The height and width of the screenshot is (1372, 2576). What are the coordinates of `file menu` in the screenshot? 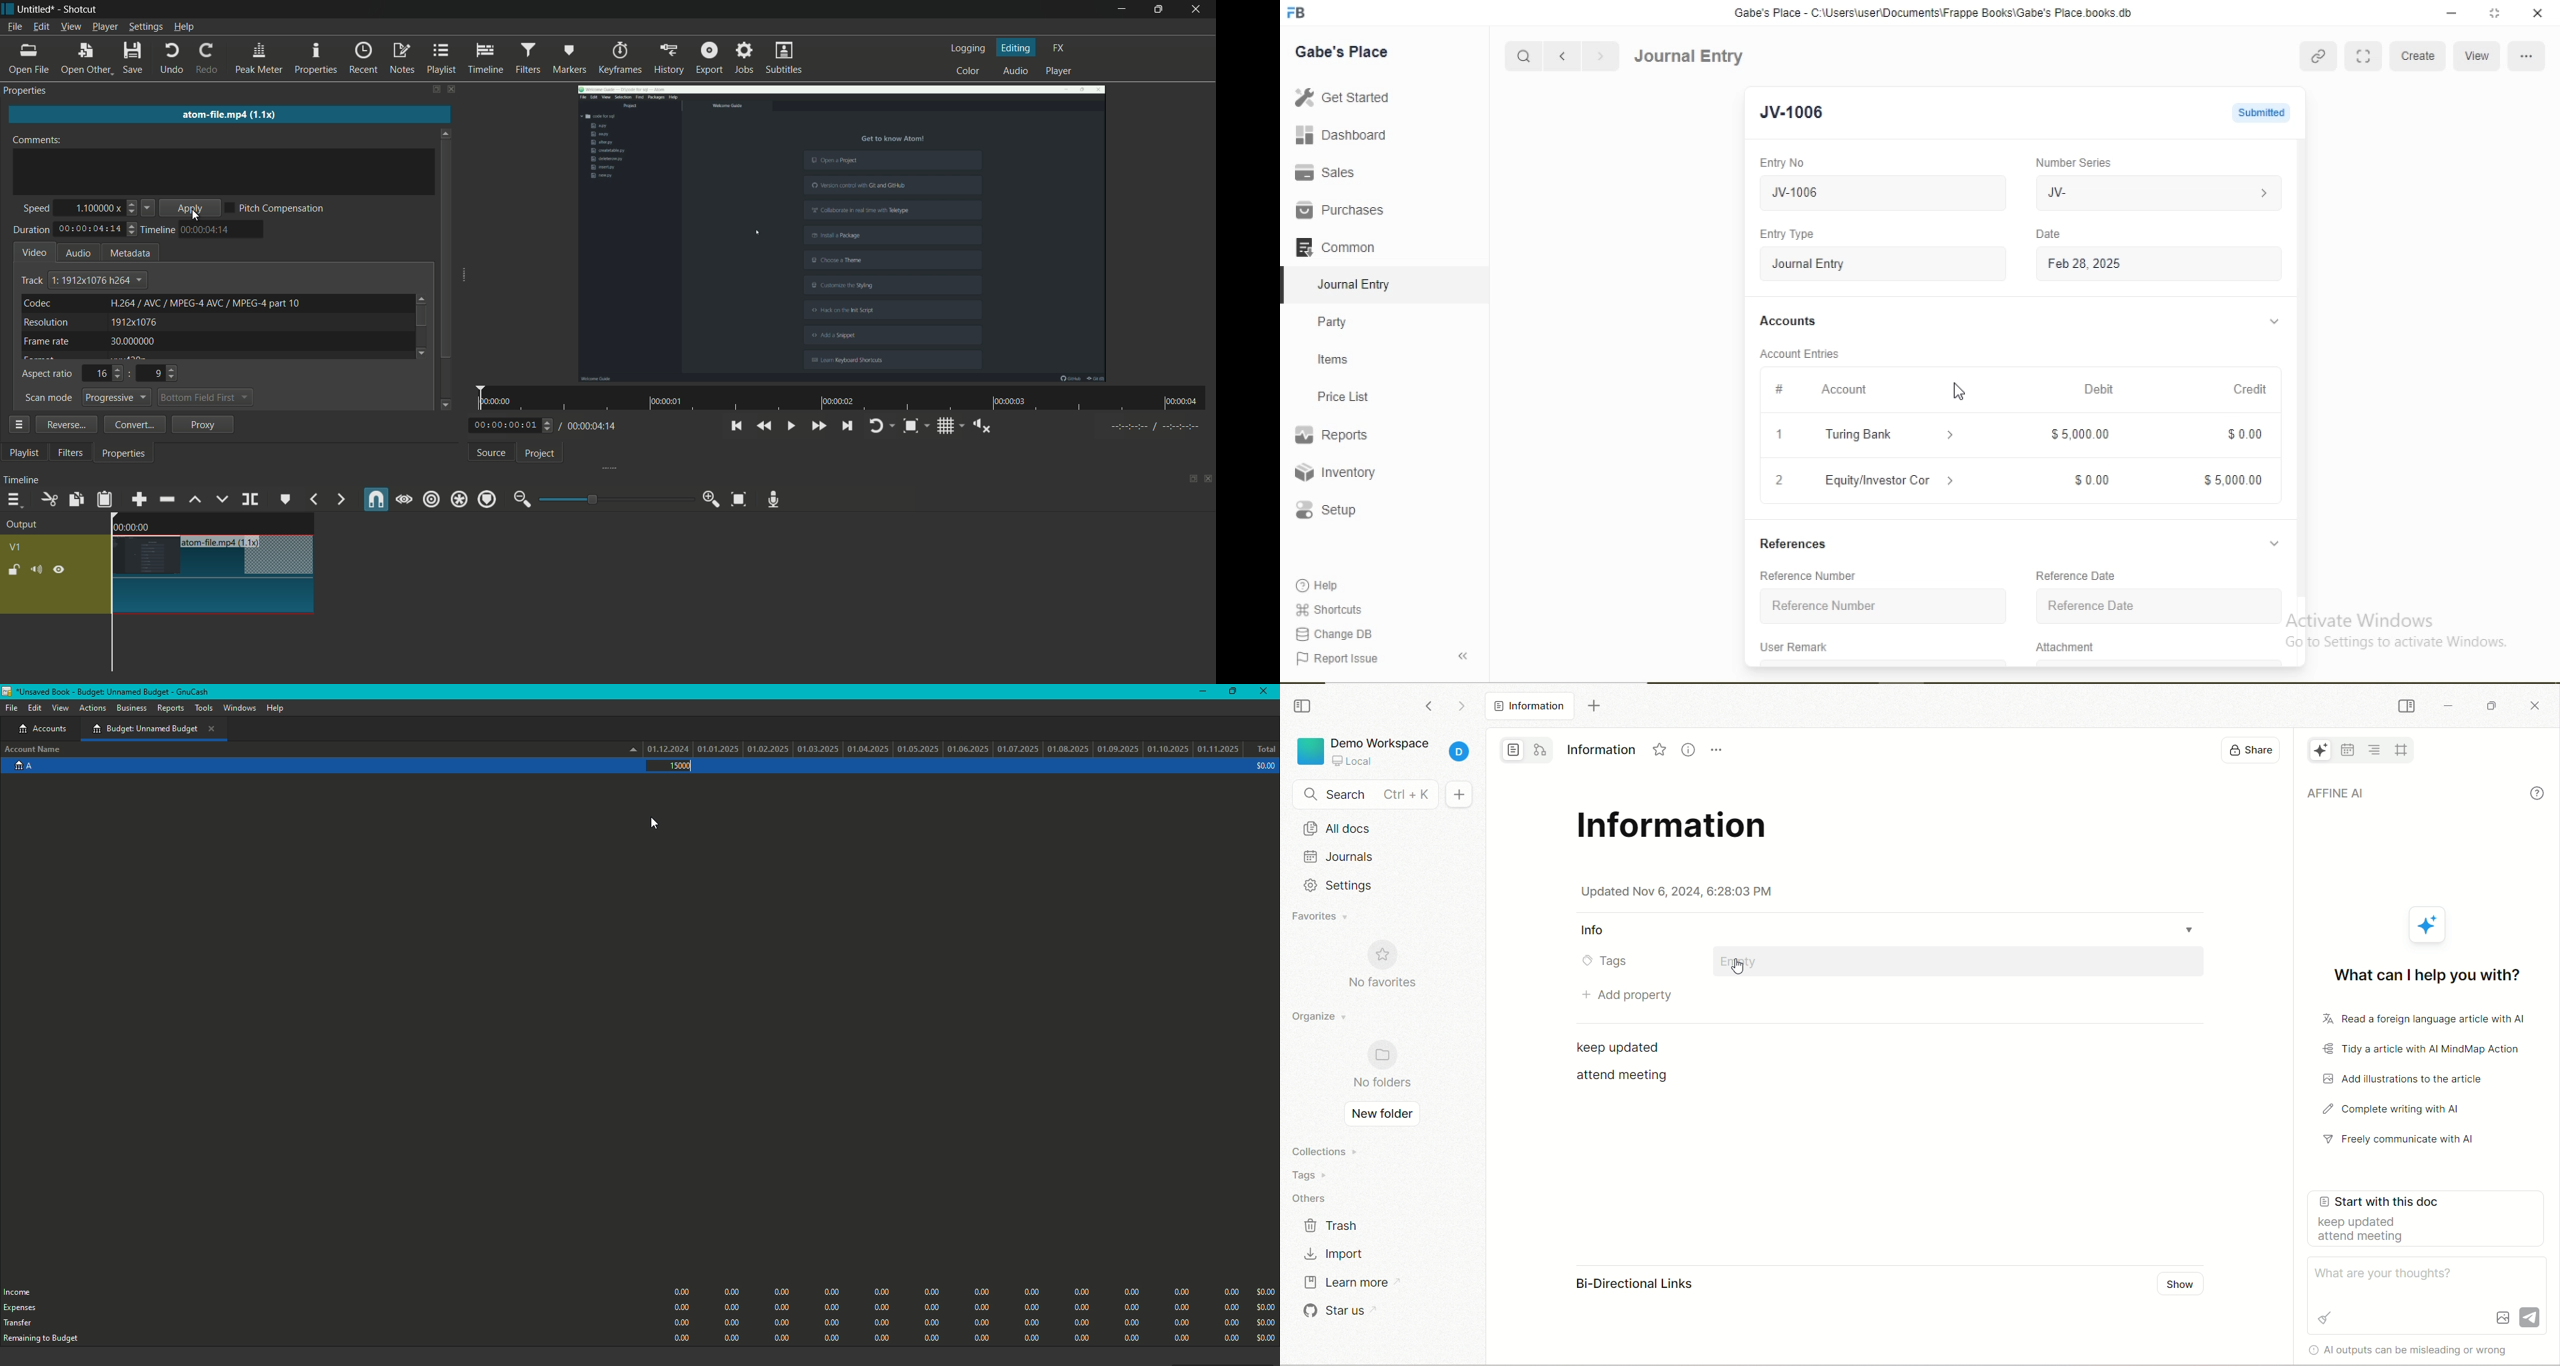 It's located at (15, 27).